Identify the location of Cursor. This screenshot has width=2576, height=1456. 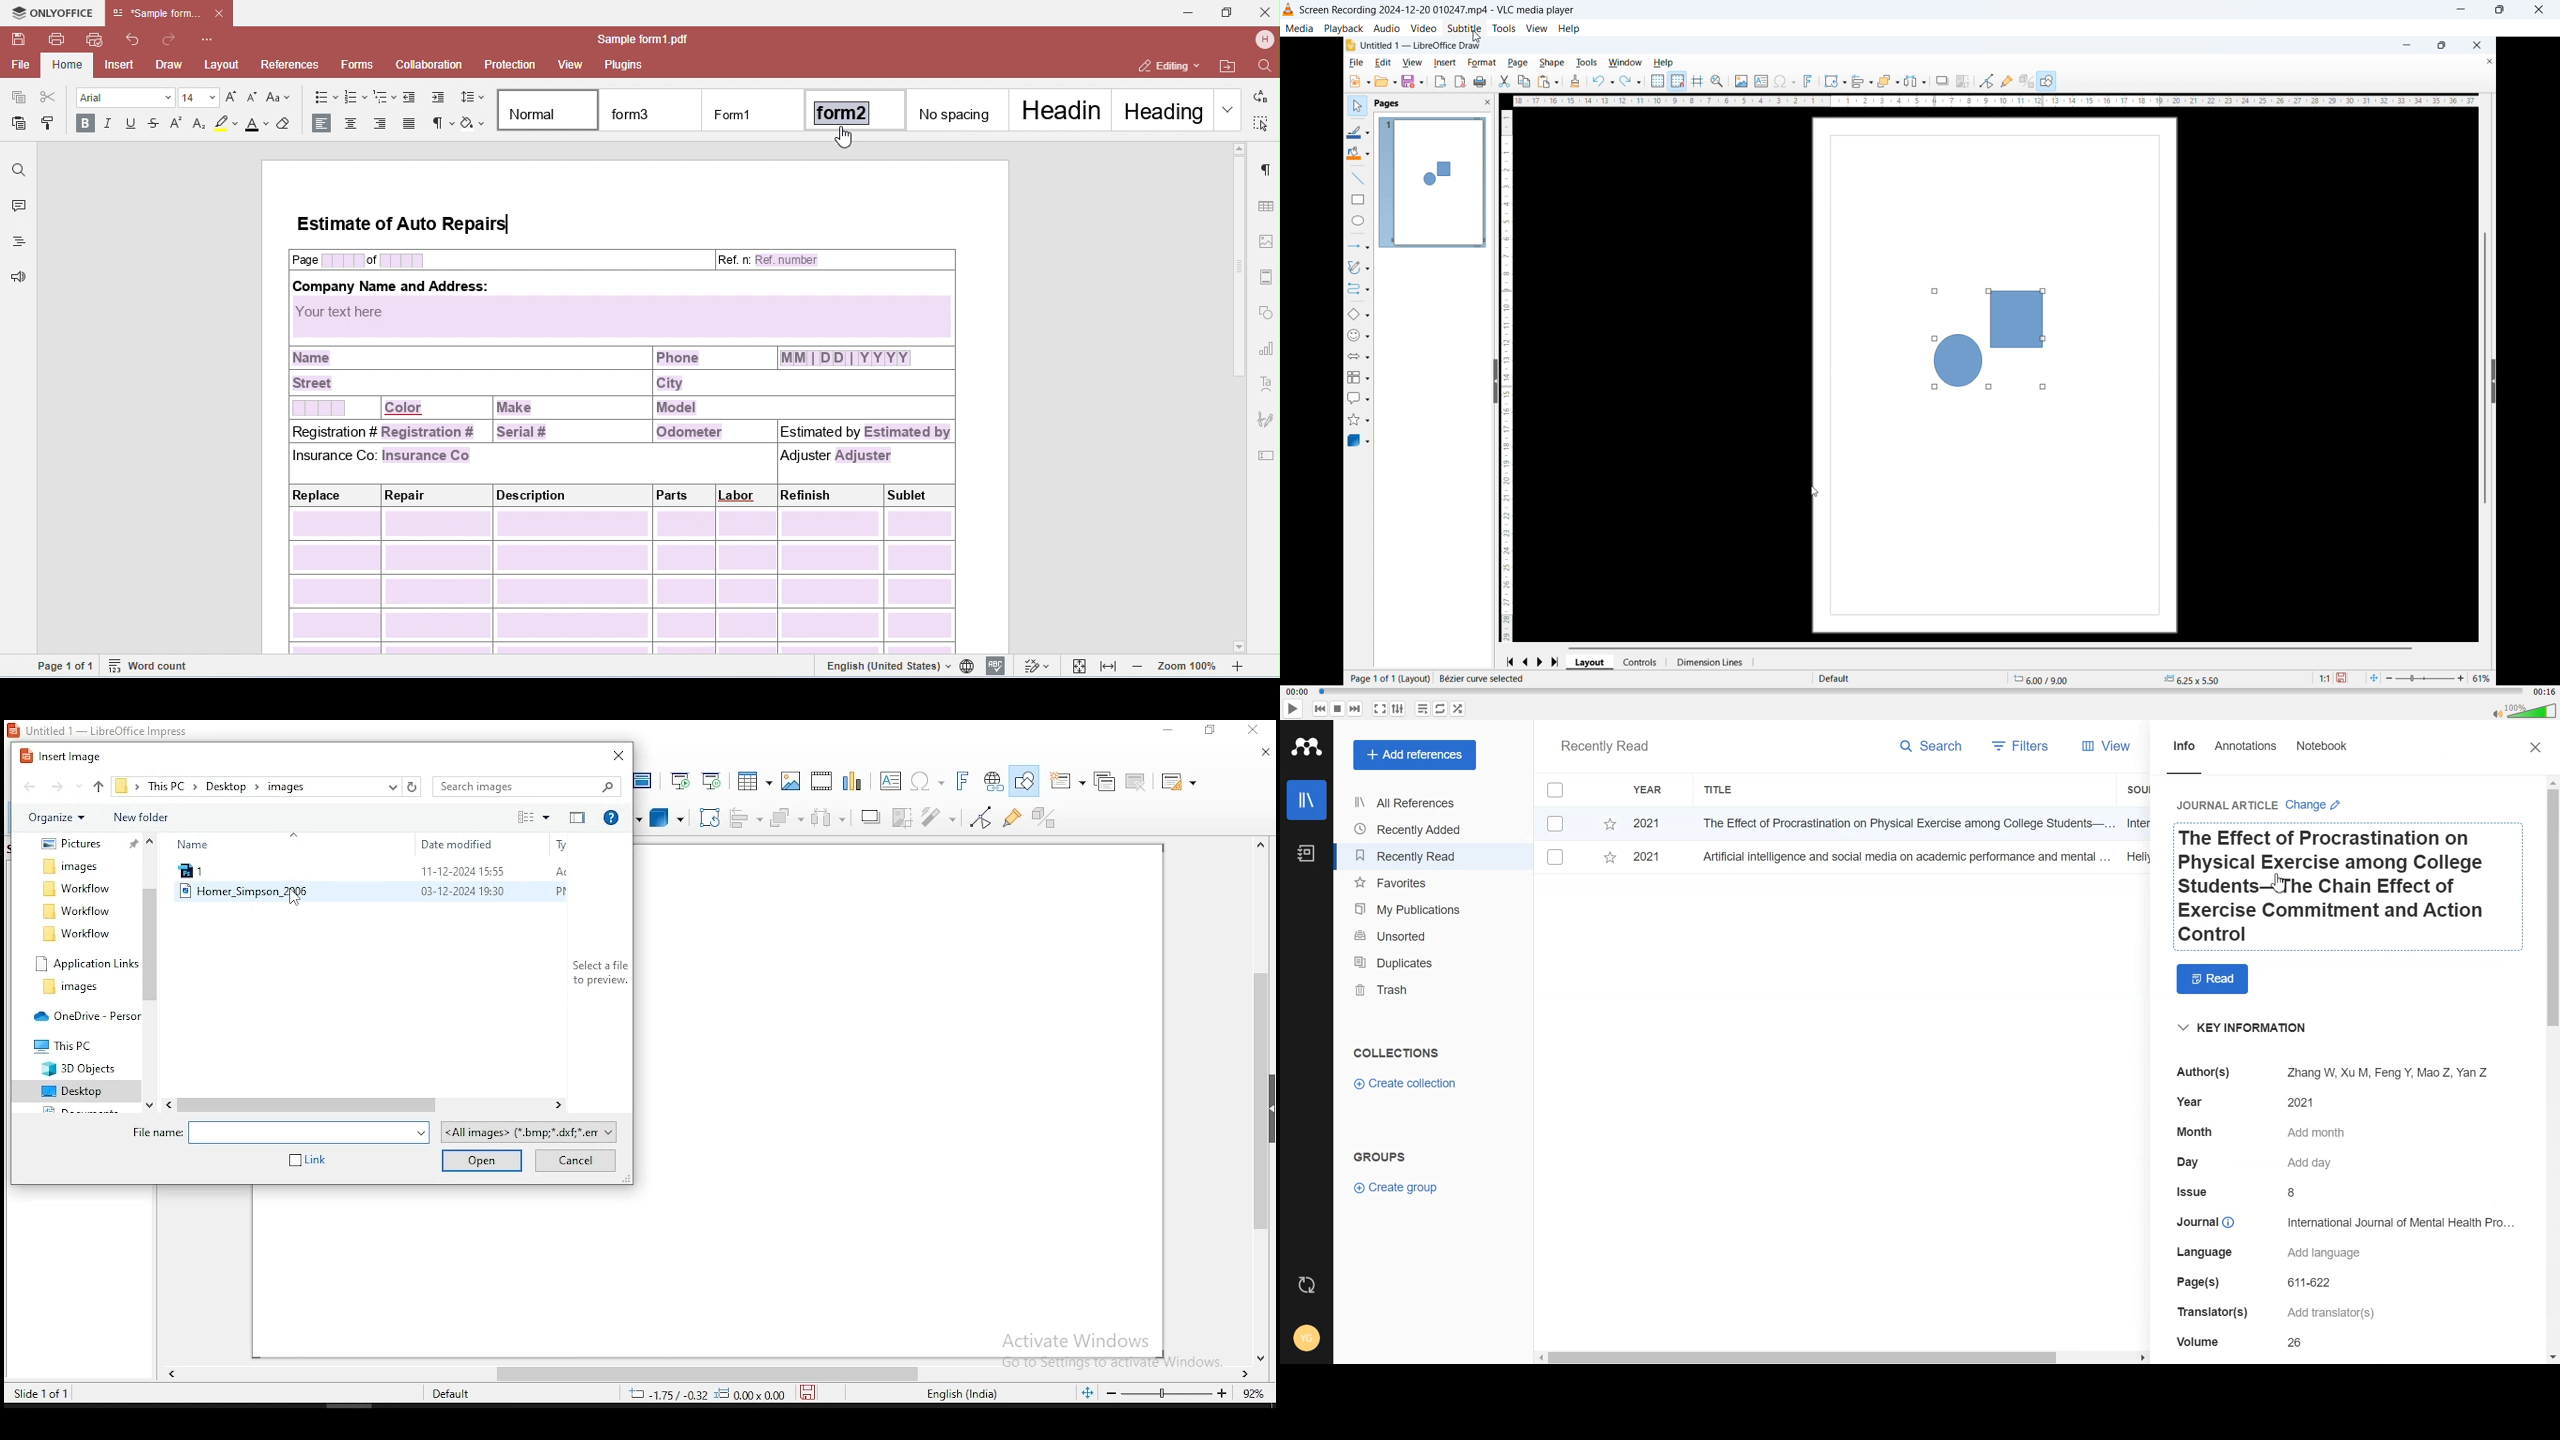
(2287, 887).